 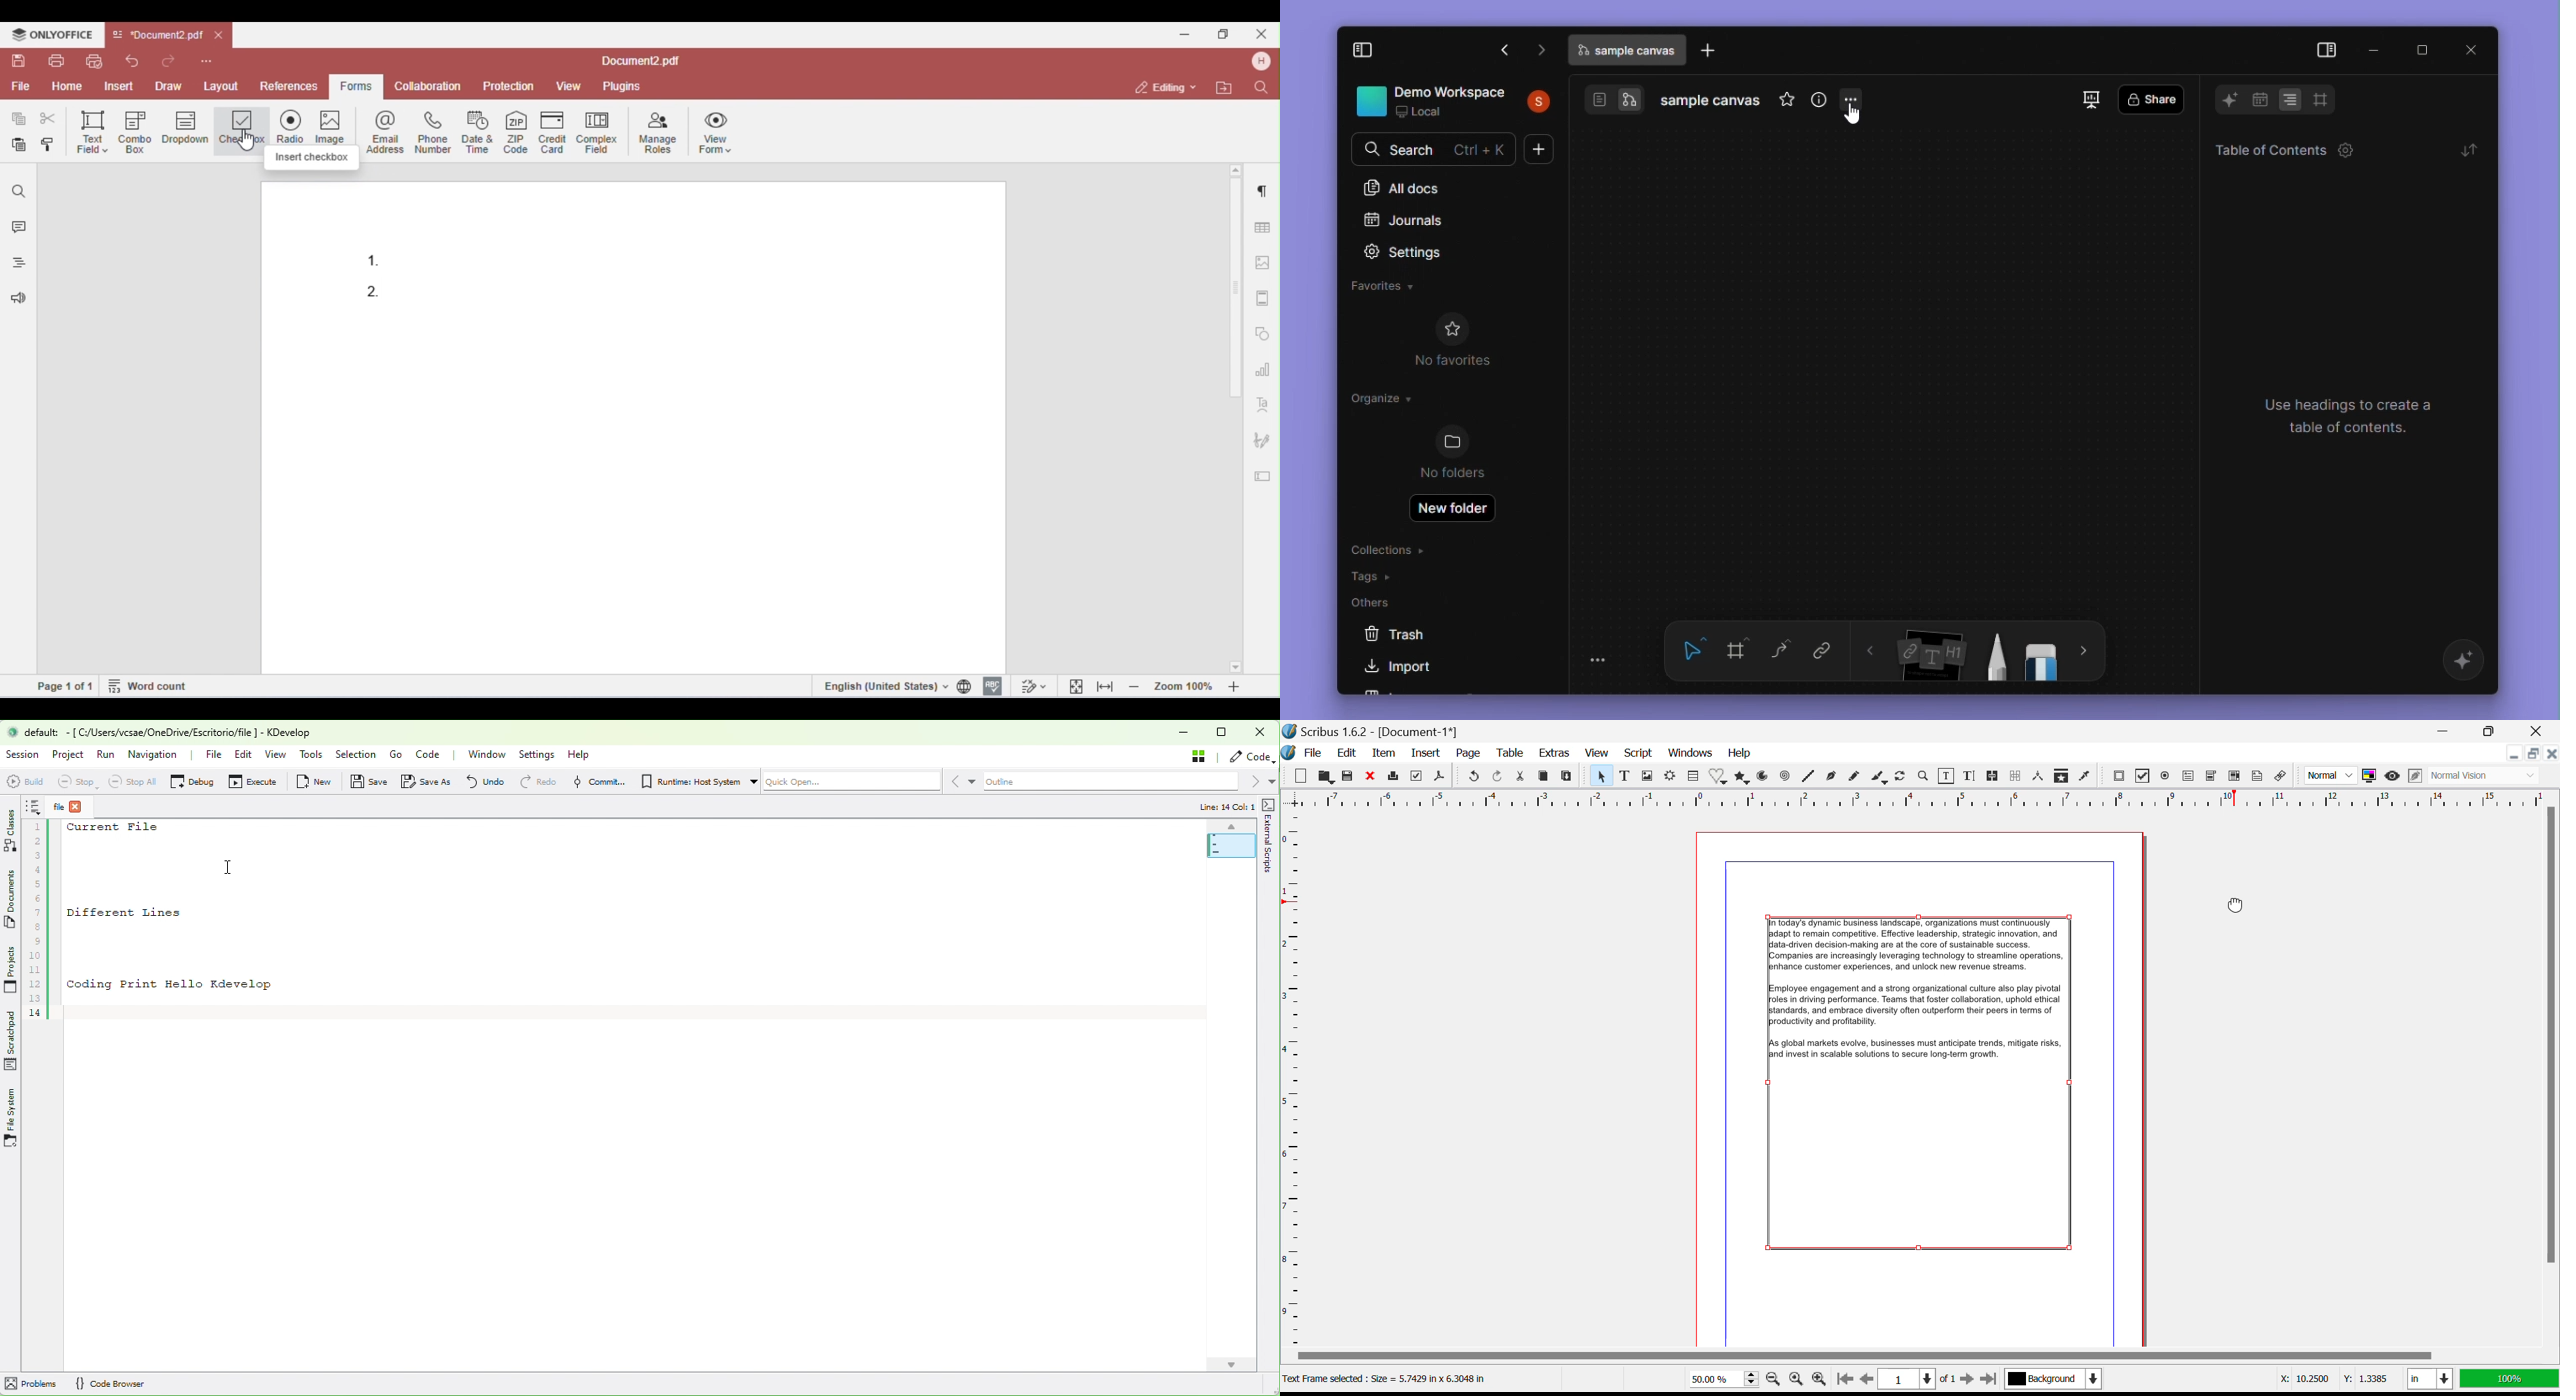 What do you see at coordinates (1917, 797) in the screenshot?
I see `Vertical Page Margins` at bounding box center [1917, 797].